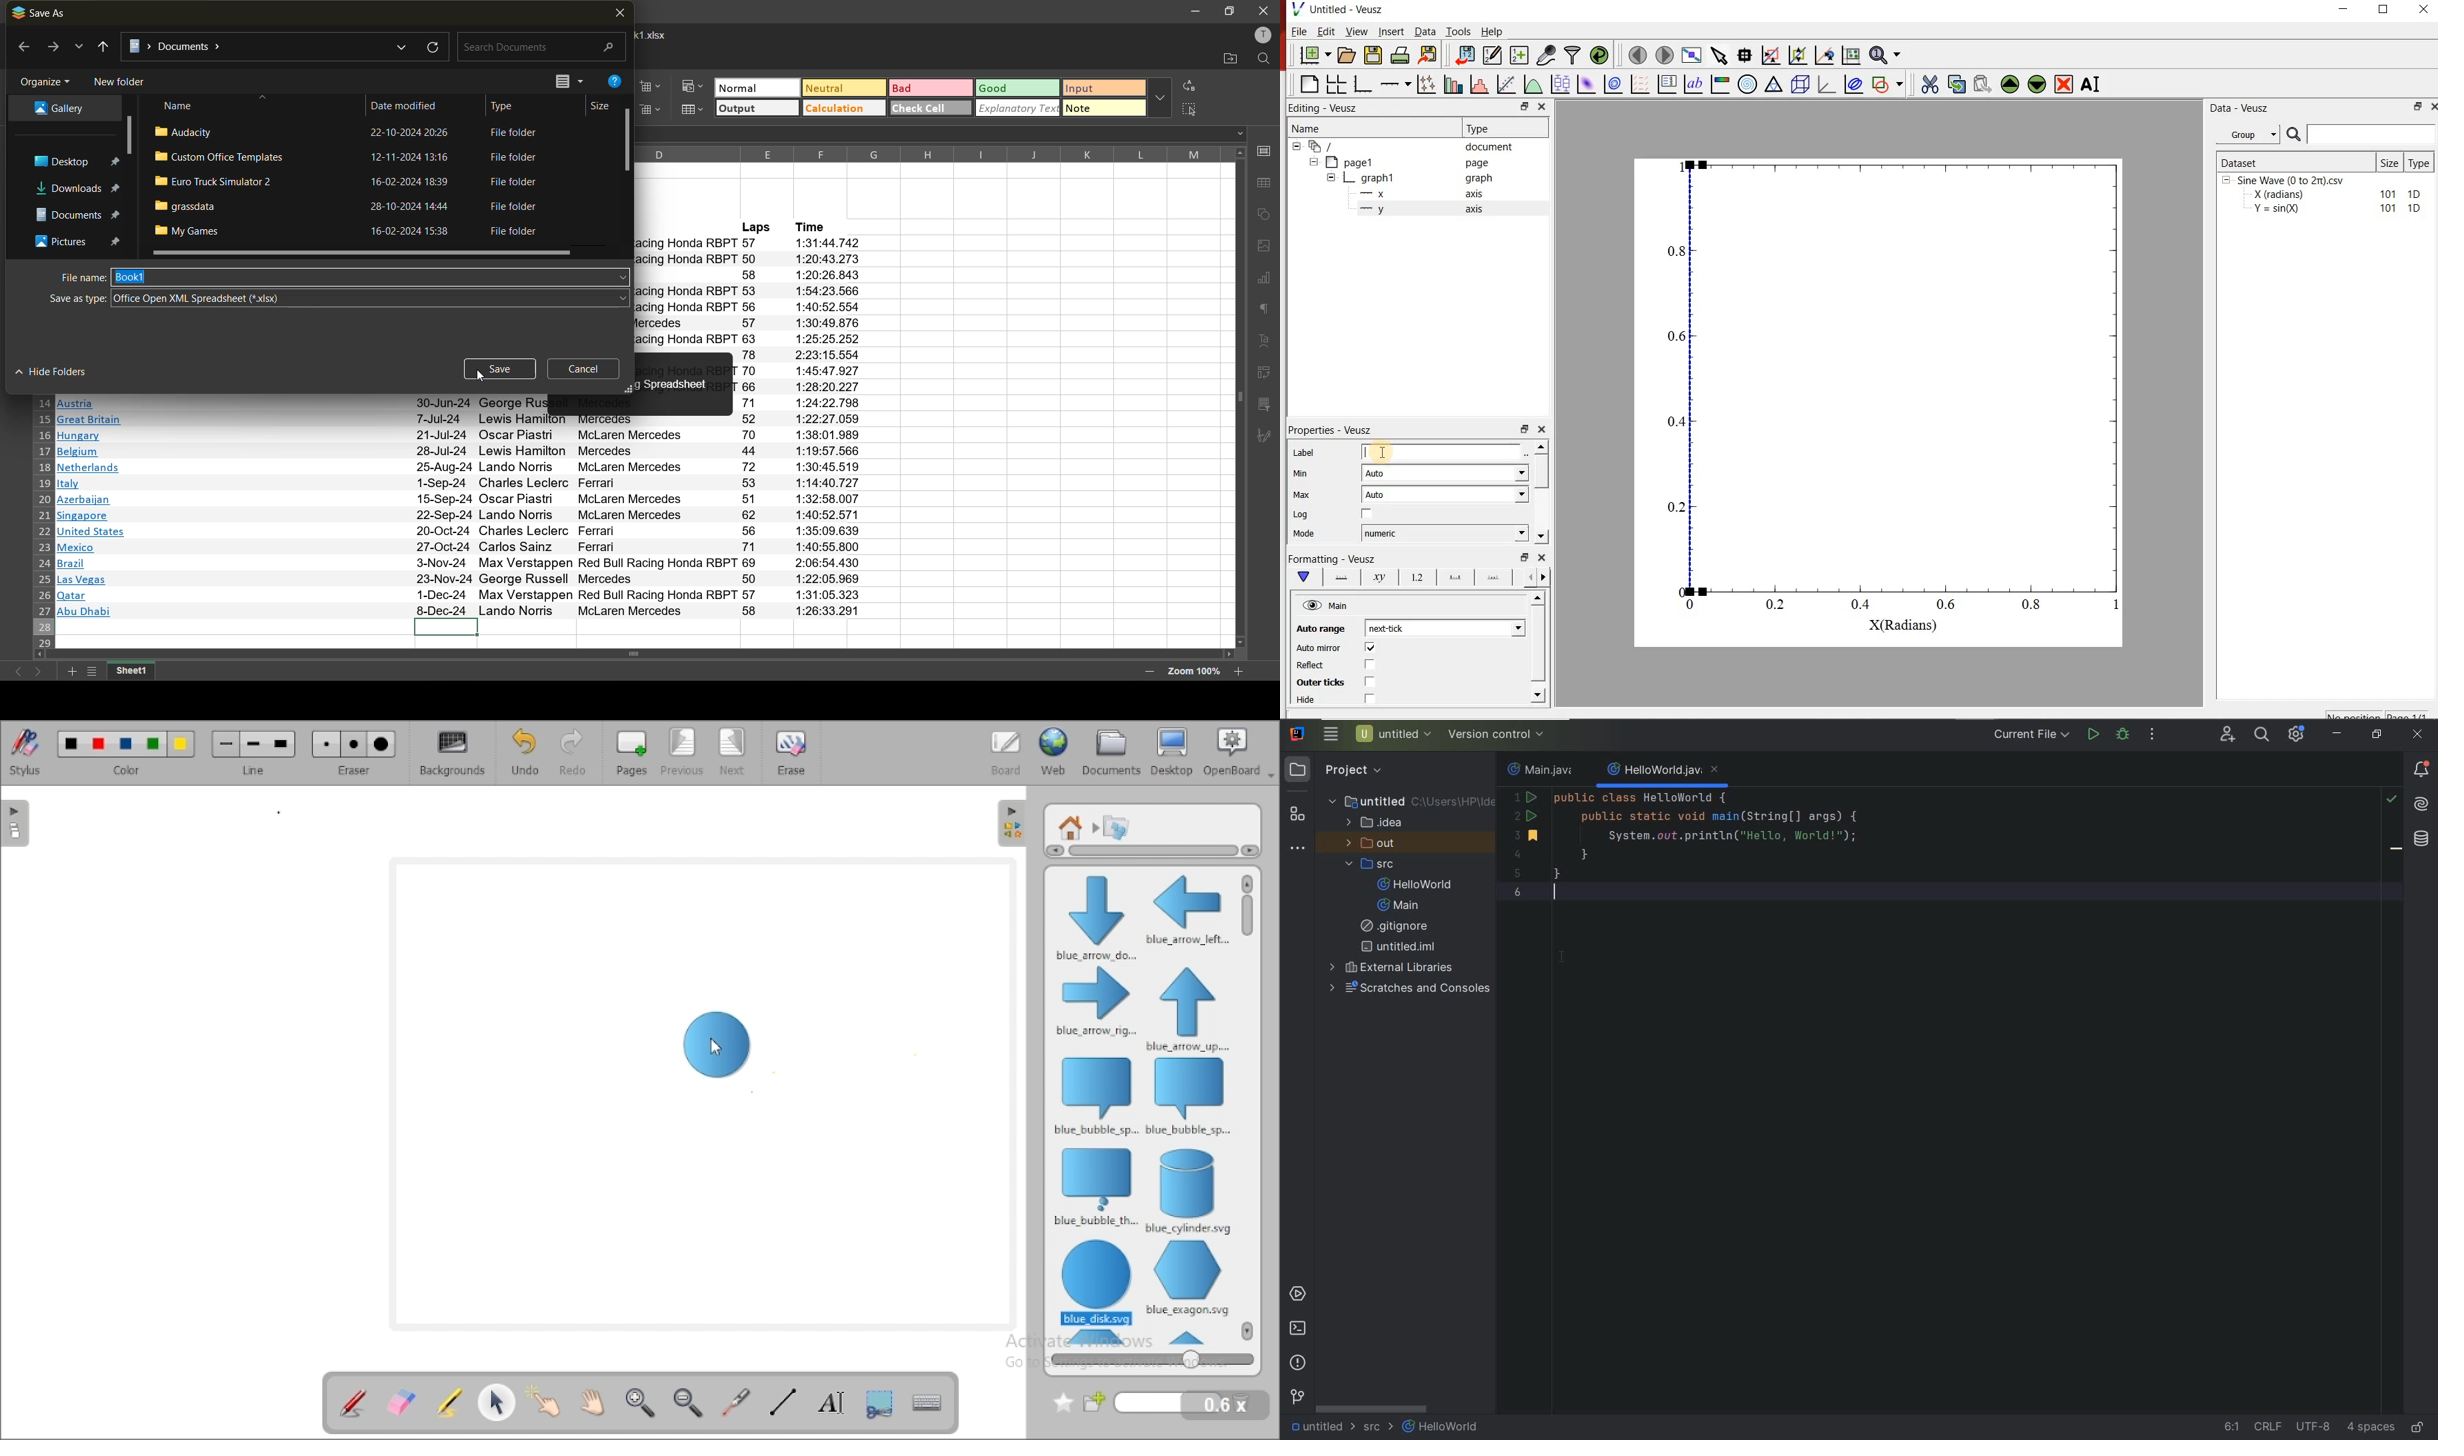 This screenshot has height=1456, width=2464. I want to click on highlight, so click(448, 1401).